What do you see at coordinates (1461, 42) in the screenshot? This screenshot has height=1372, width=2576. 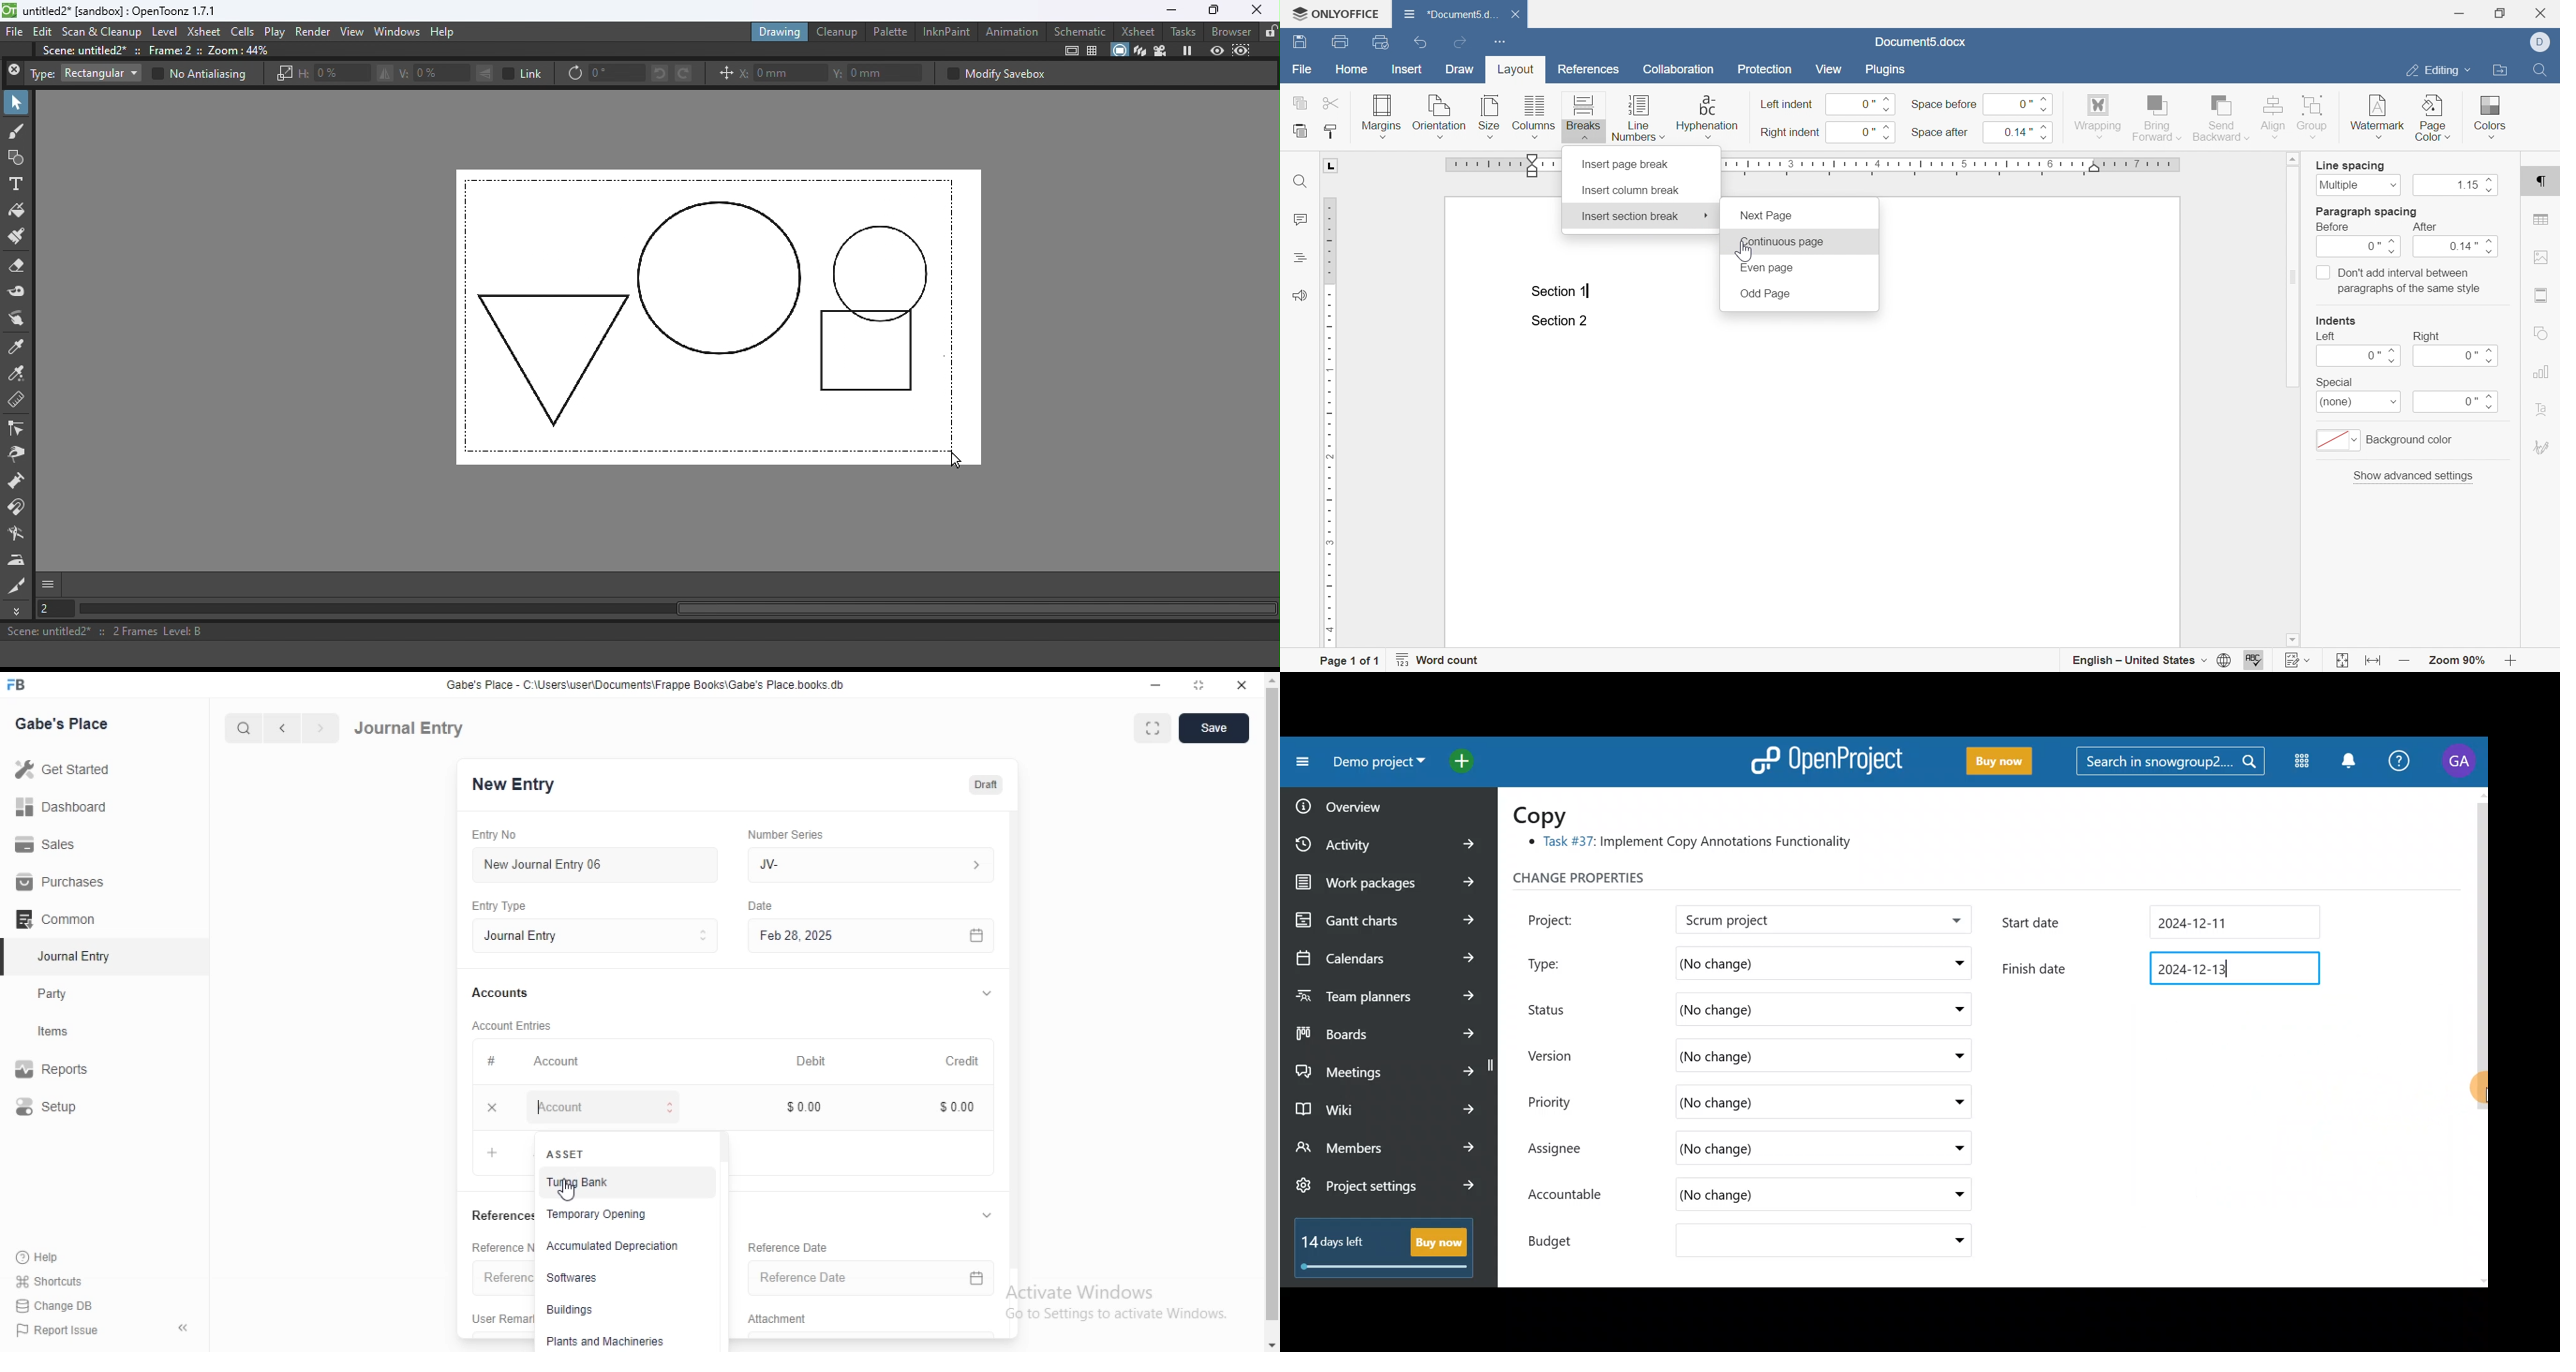 I see `redo` at bounding box center [1461, 42].